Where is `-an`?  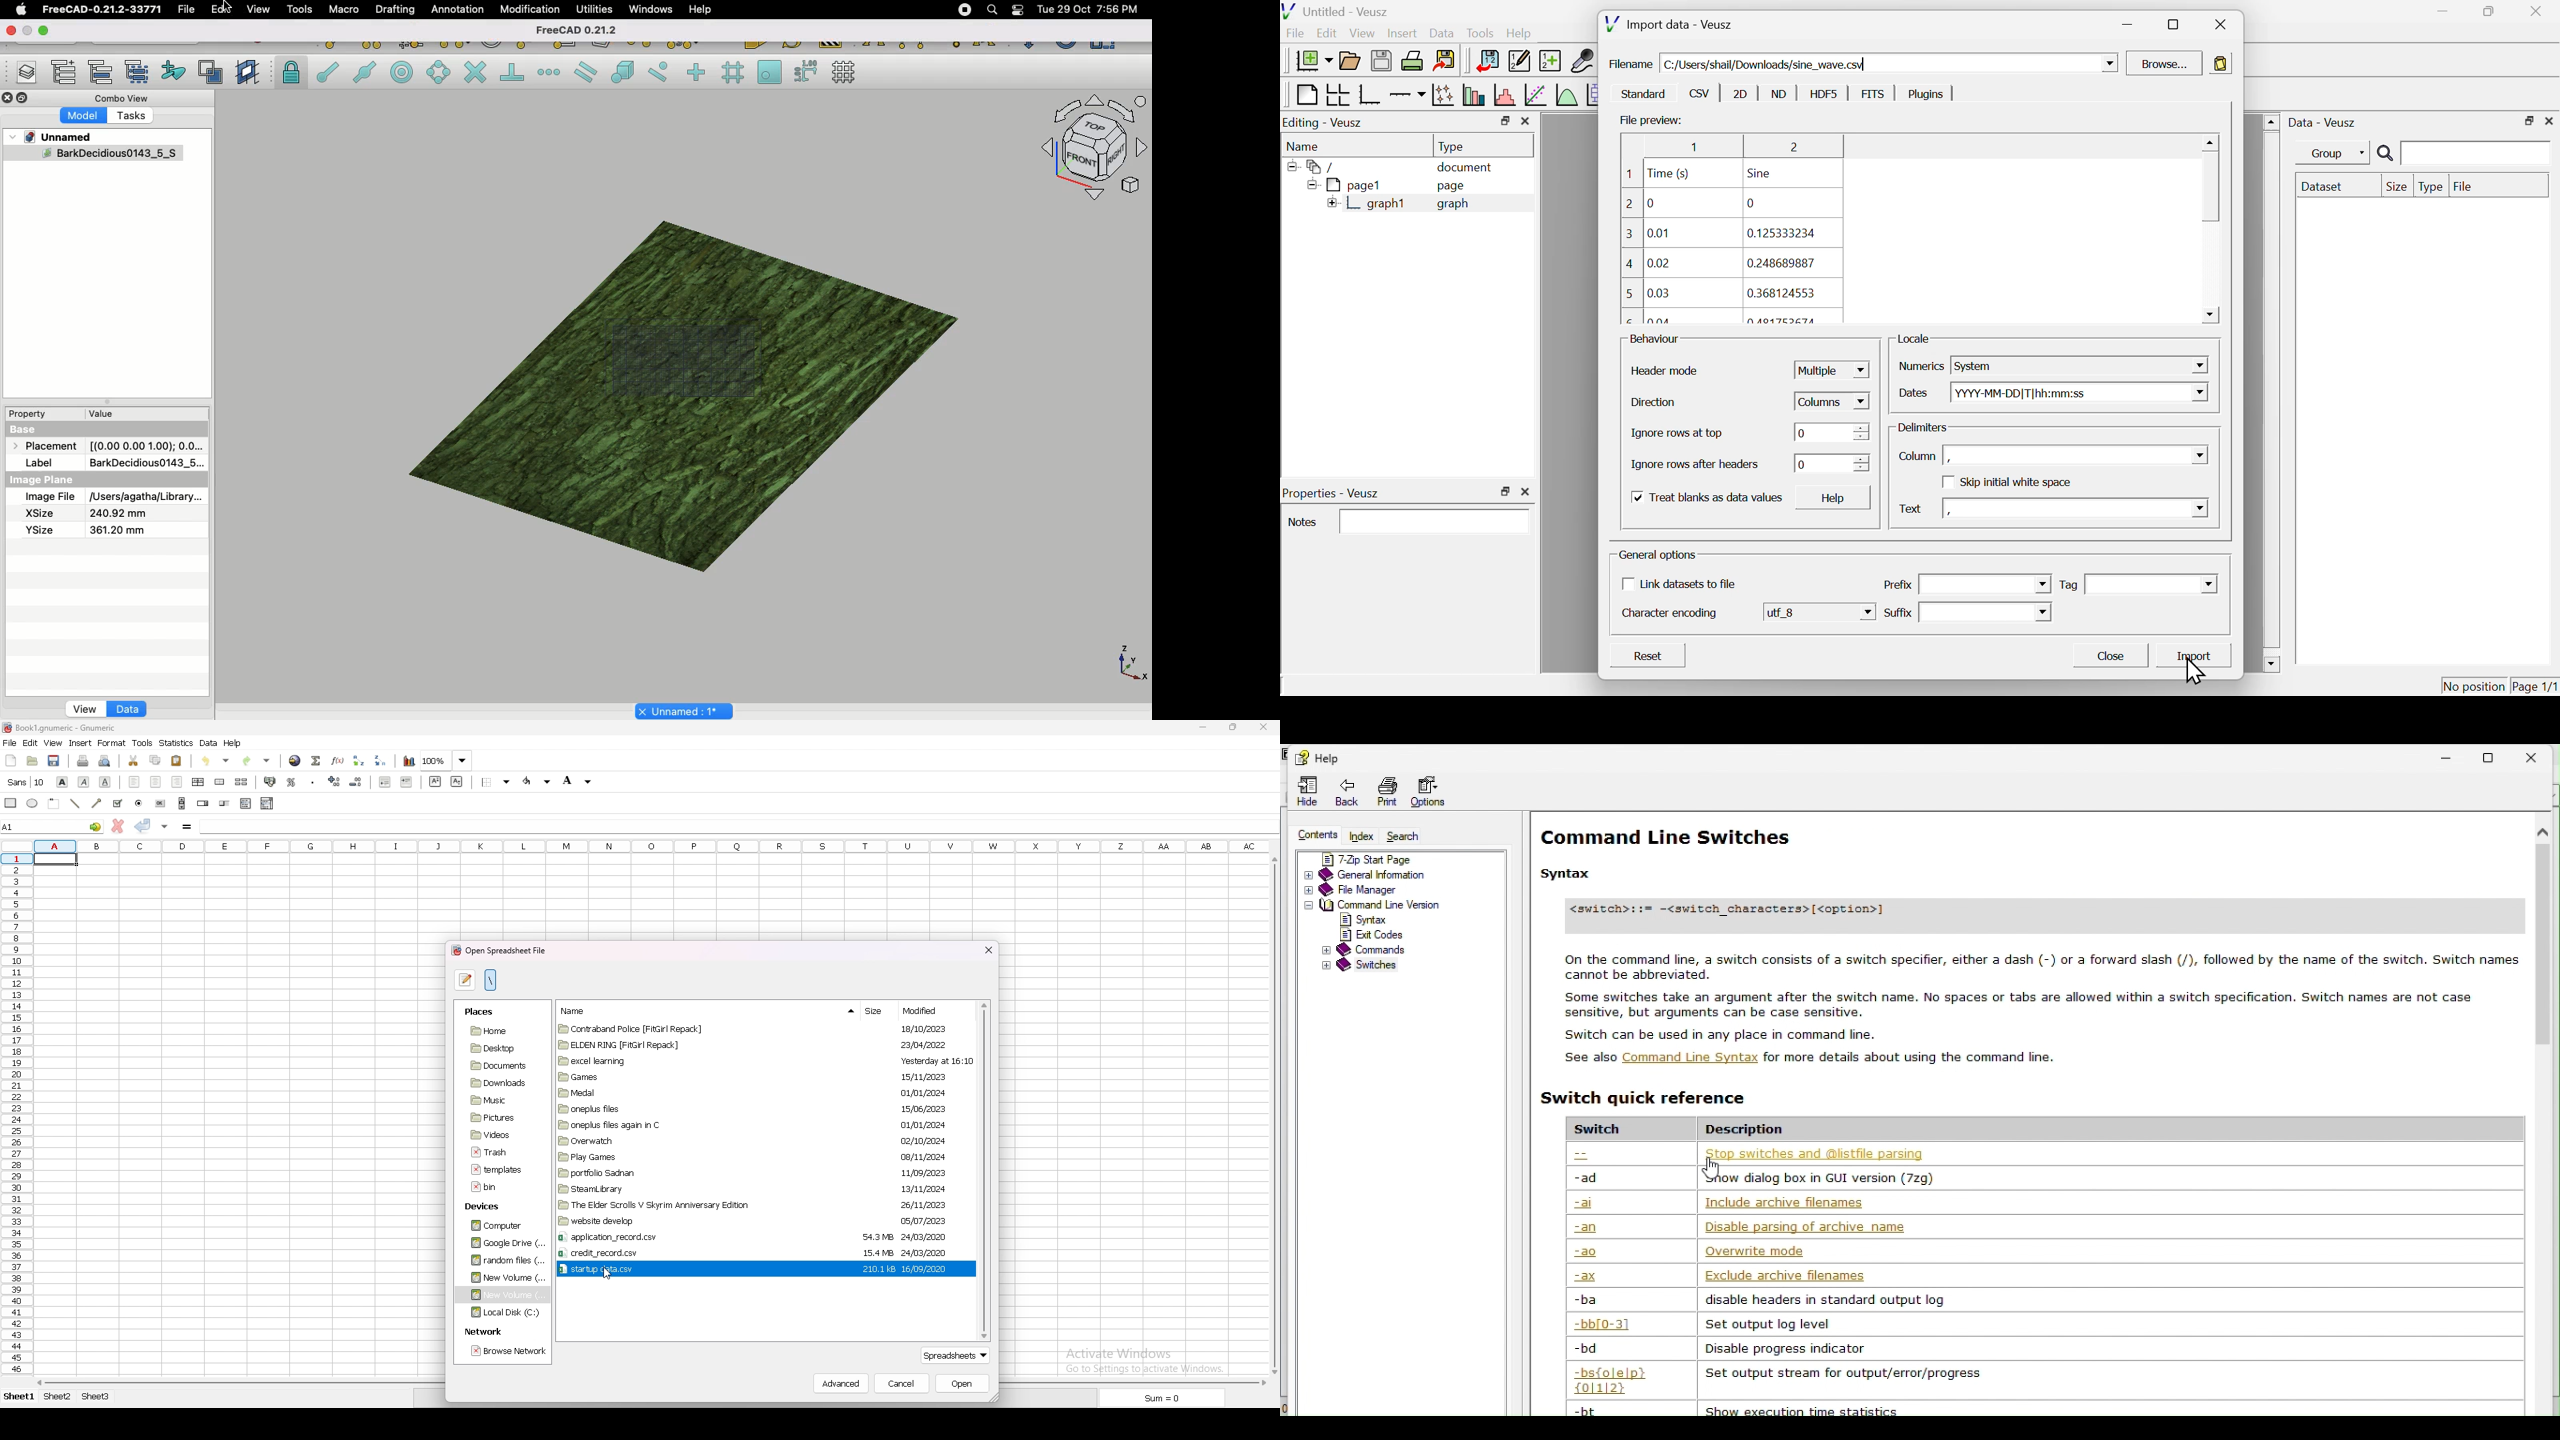 -an is located at coordinates (1592, 1227).